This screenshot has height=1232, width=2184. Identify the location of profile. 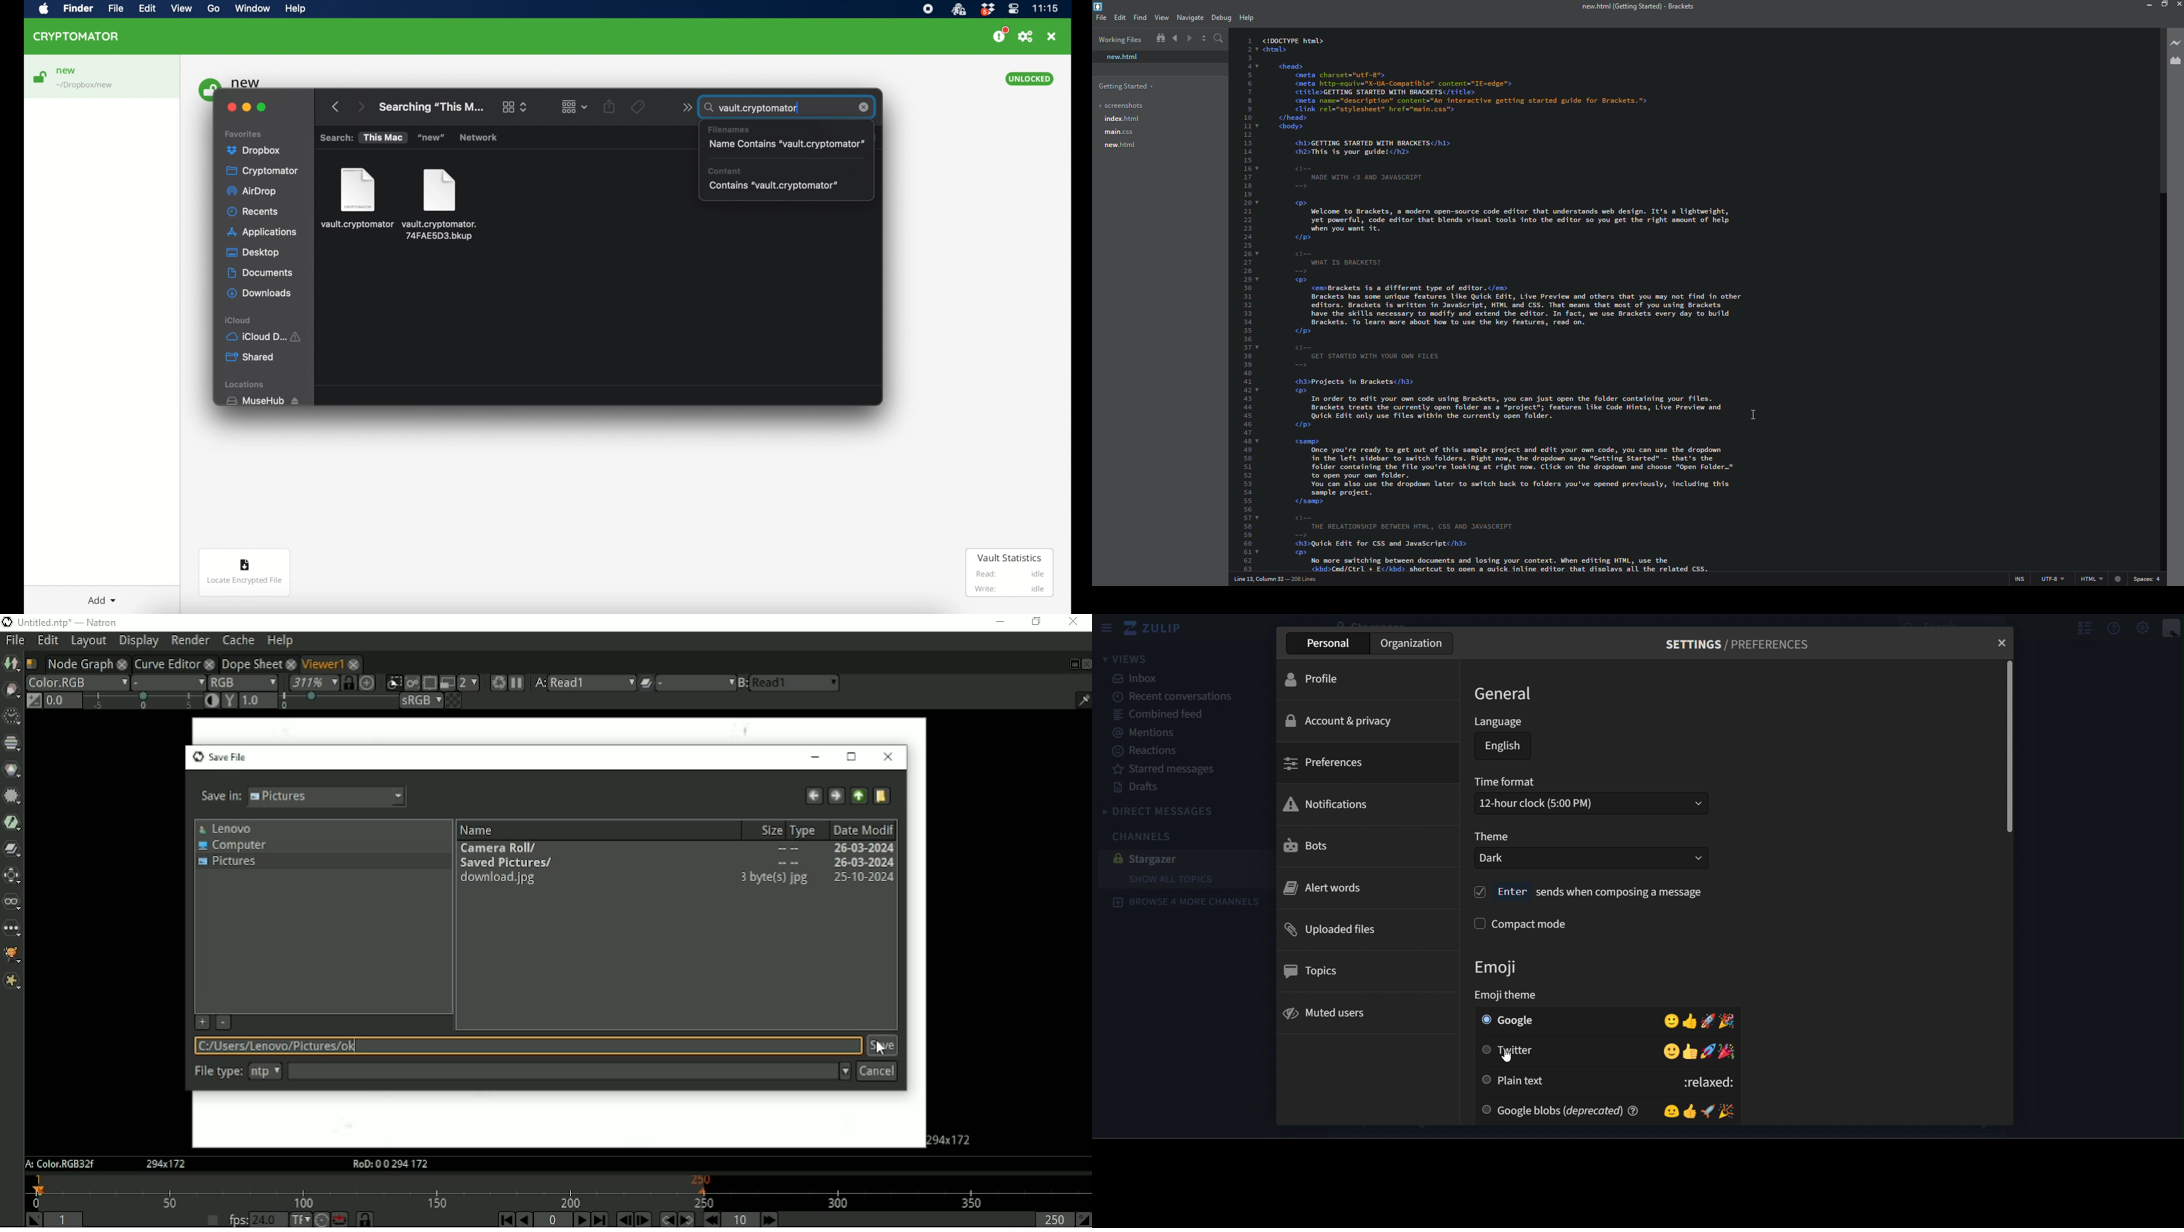
(1321, 680).